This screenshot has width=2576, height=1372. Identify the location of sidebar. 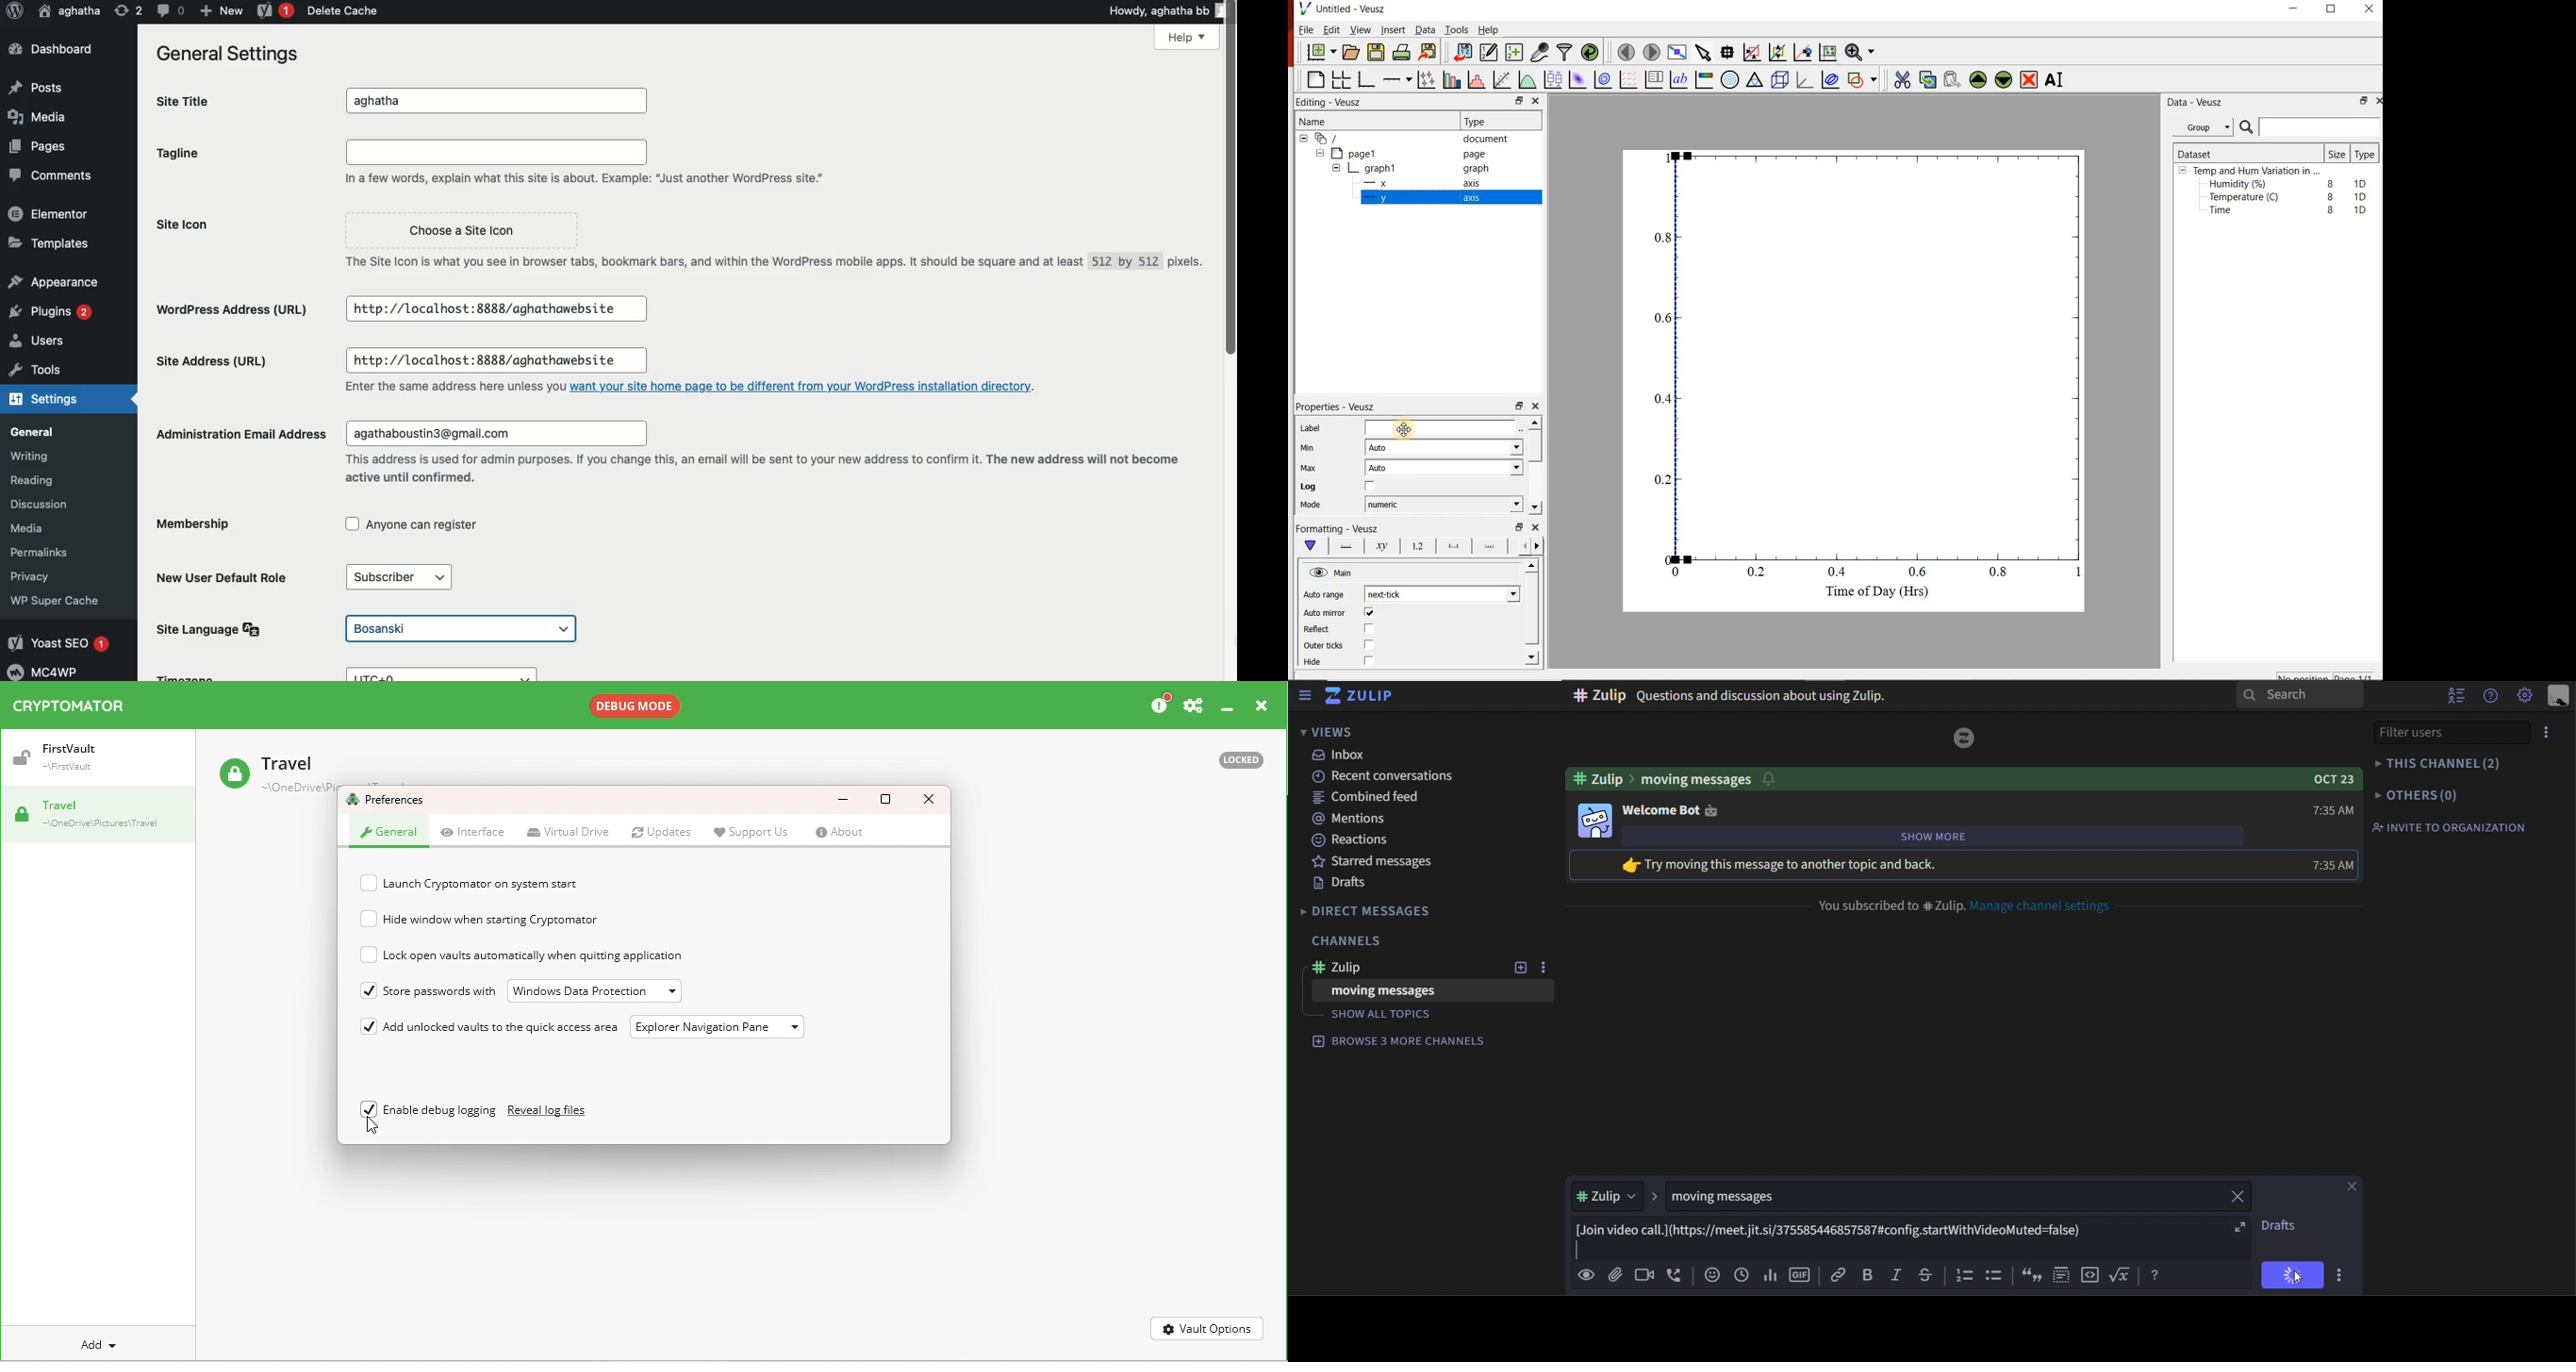
(1304, 696).